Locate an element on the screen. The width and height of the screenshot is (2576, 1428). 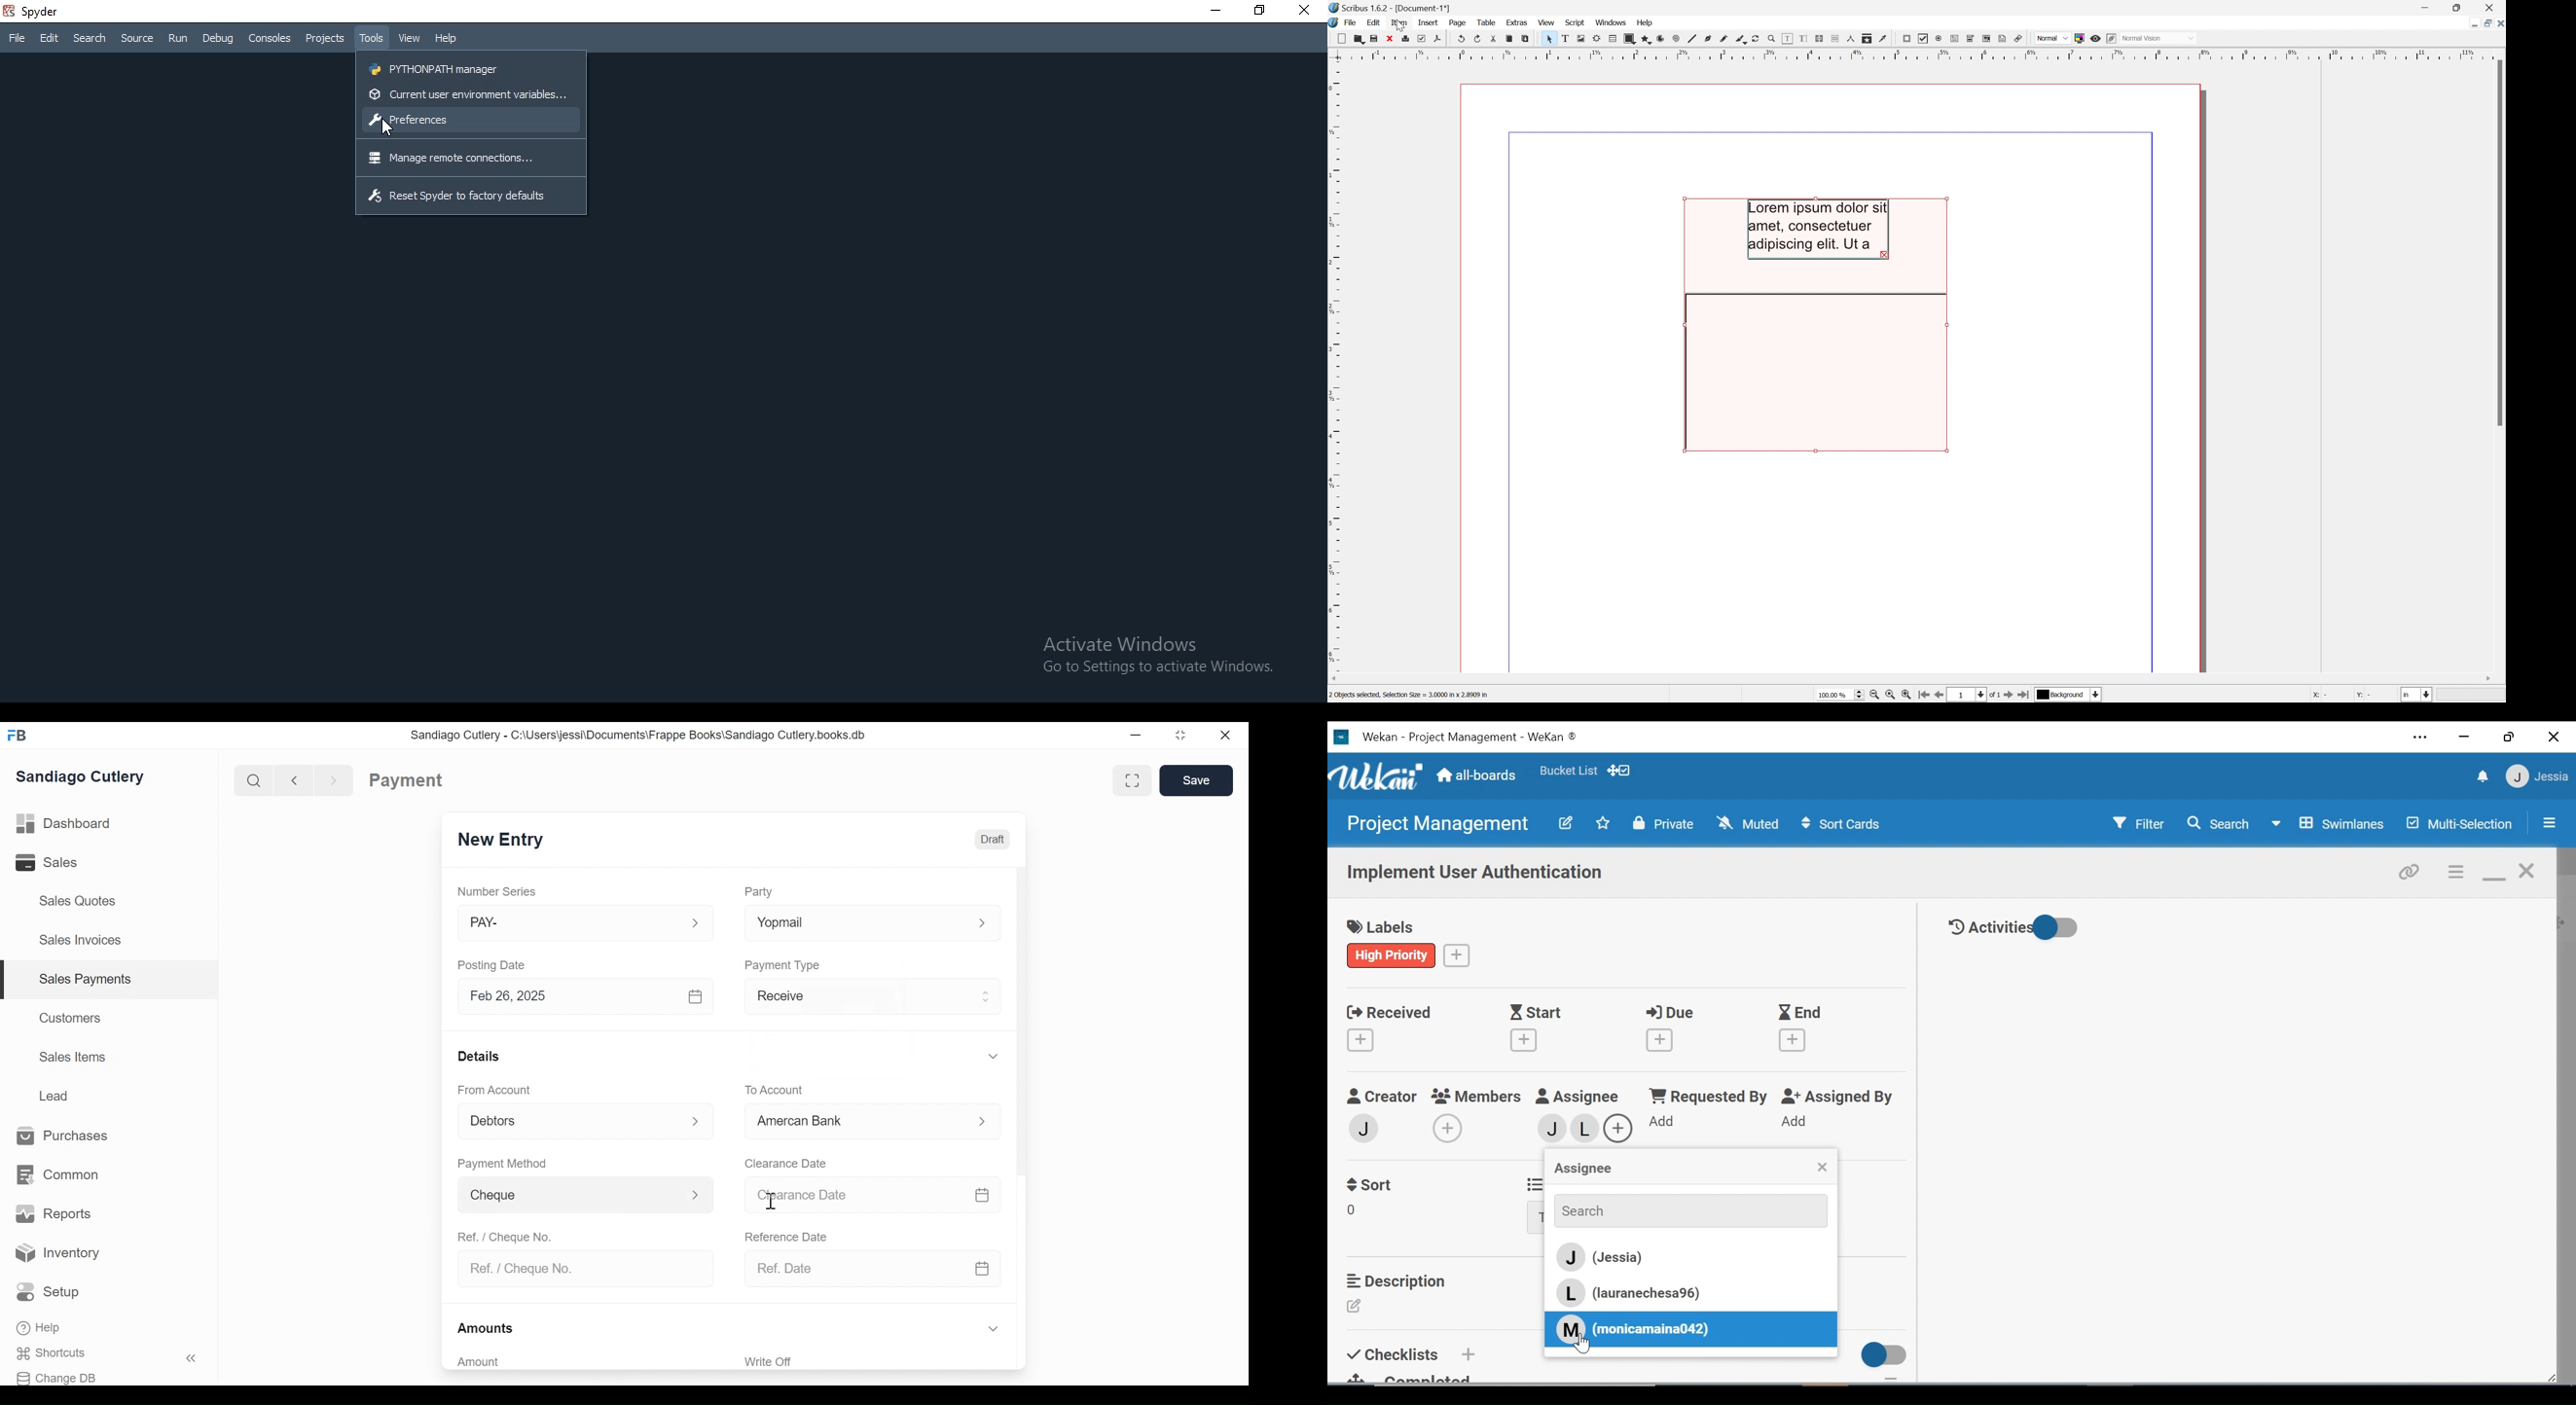
Close is located at coordinates (1308, 11).